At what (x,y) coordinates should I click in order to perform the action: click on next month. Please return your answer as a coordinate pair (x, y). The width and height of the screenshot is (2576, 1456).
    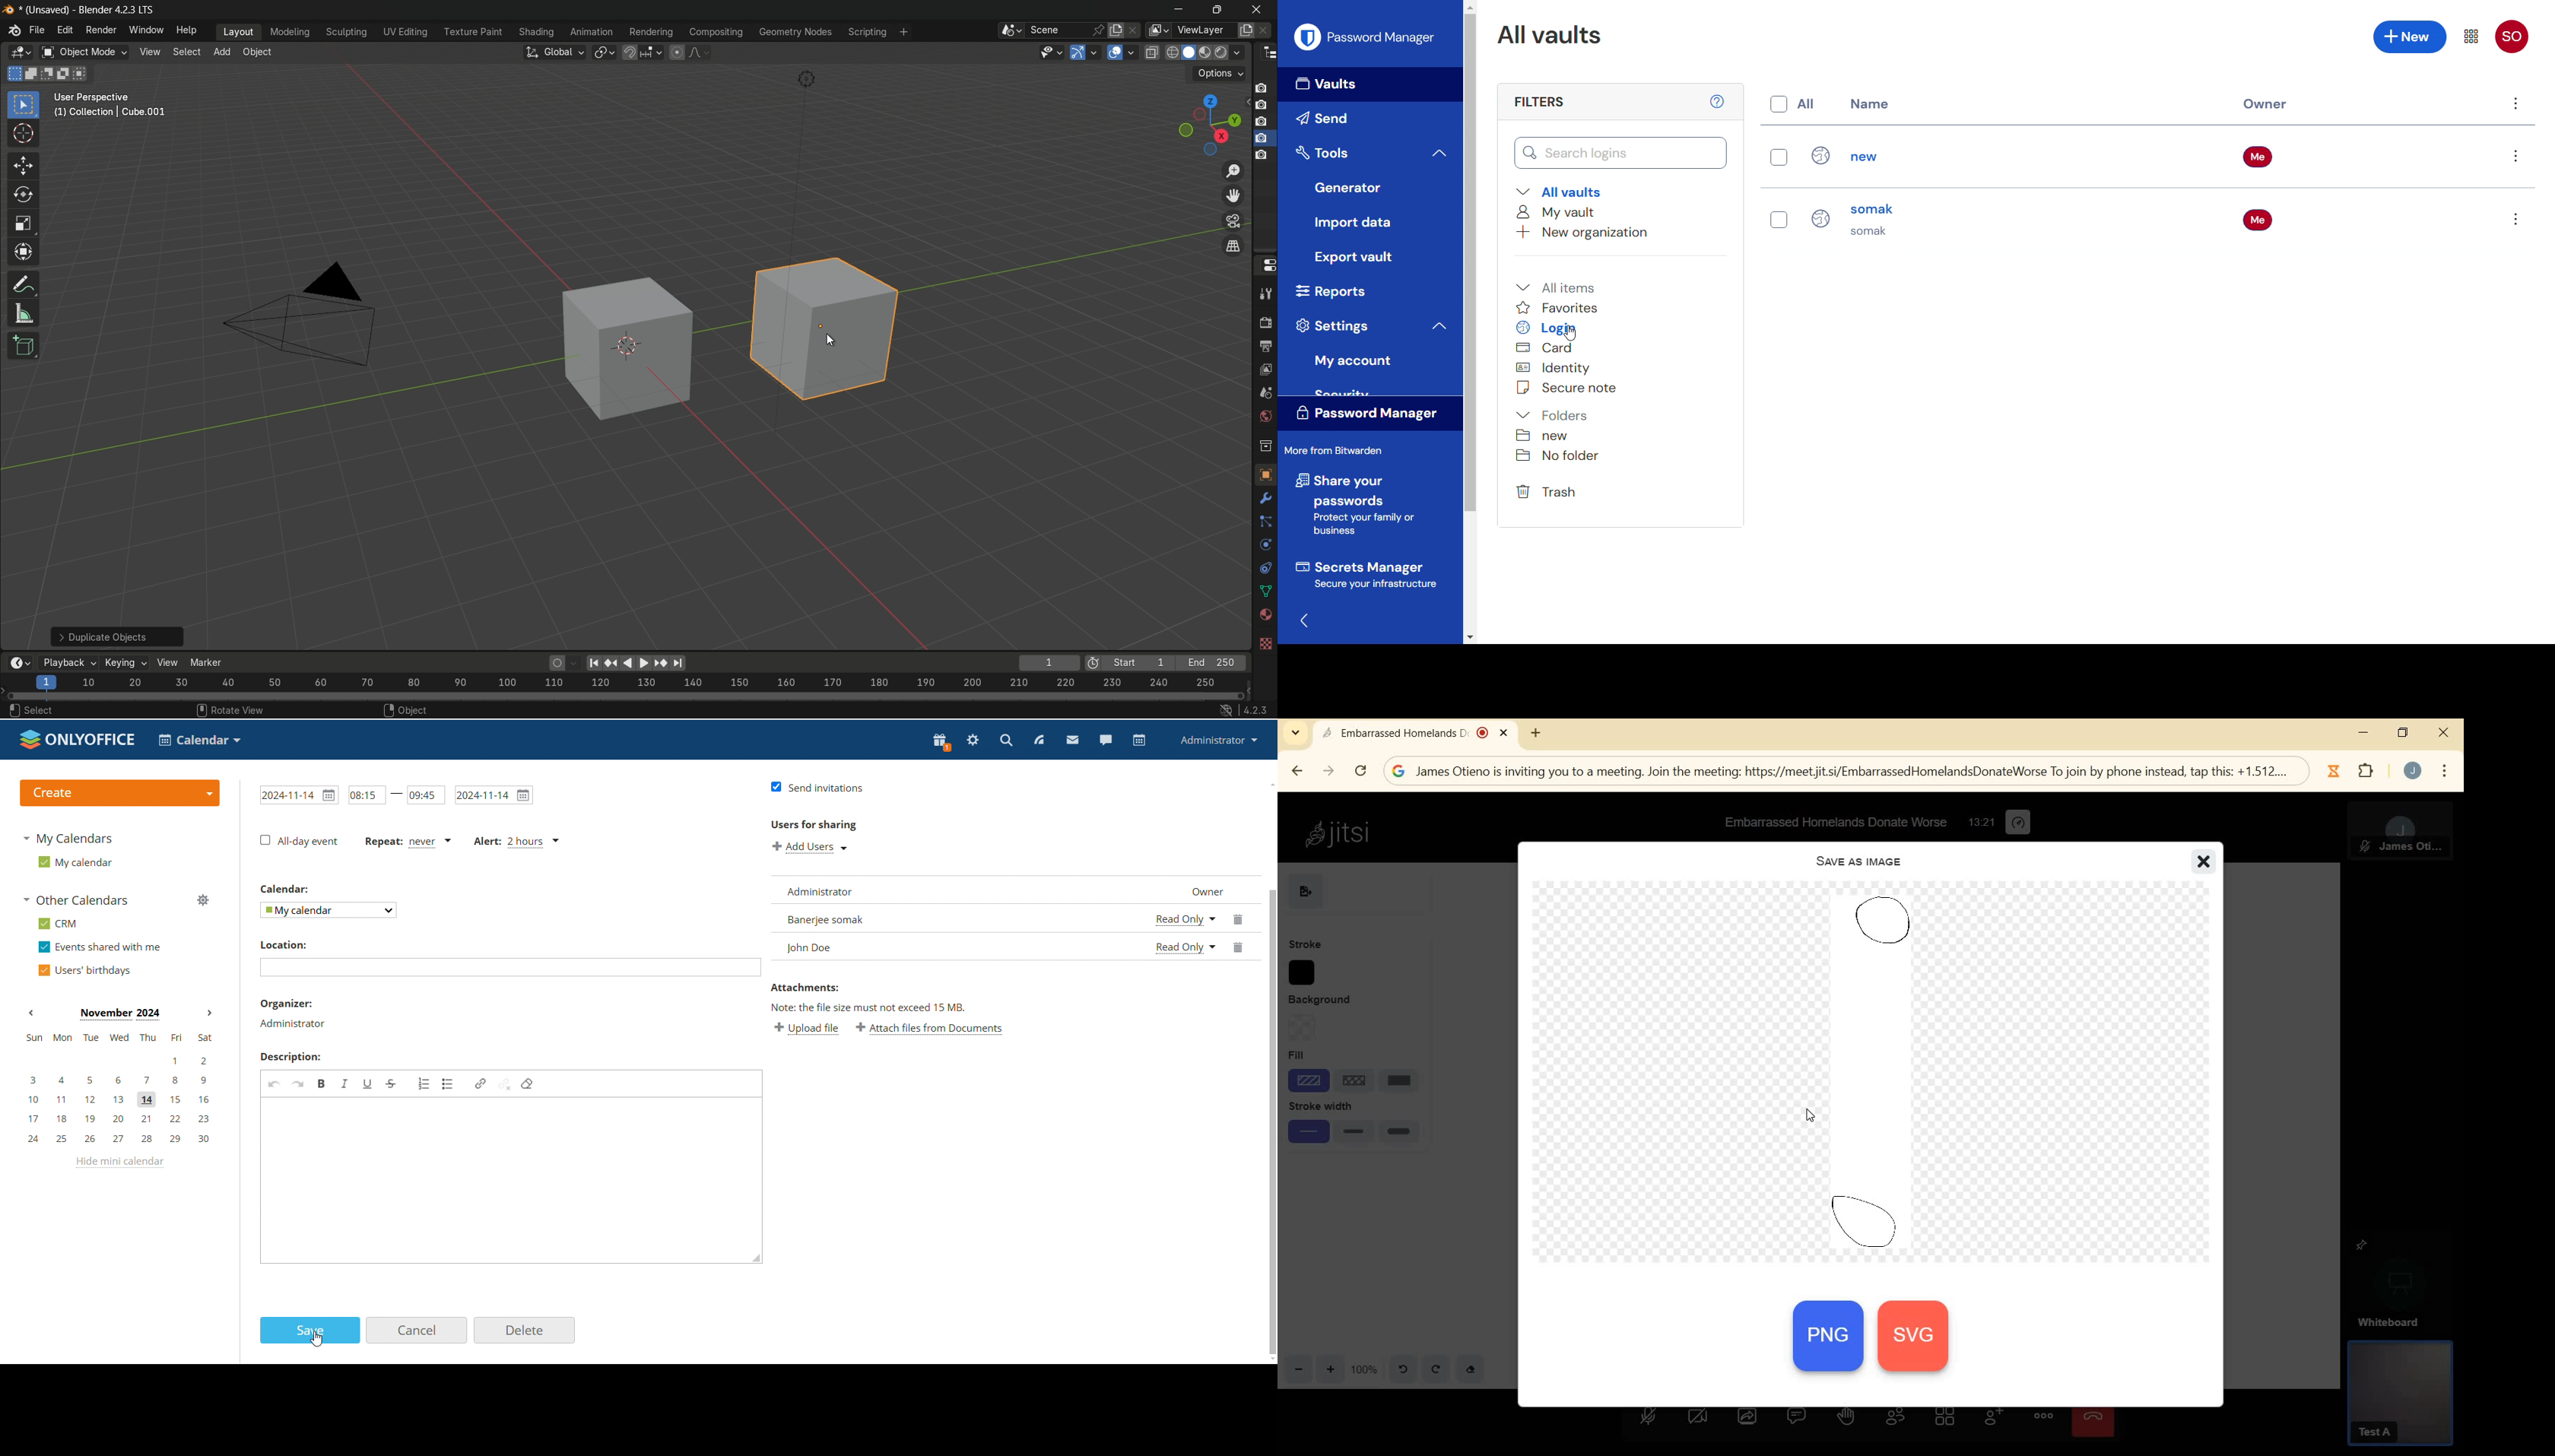
    Looking at the image, I should click on (210, 1014).